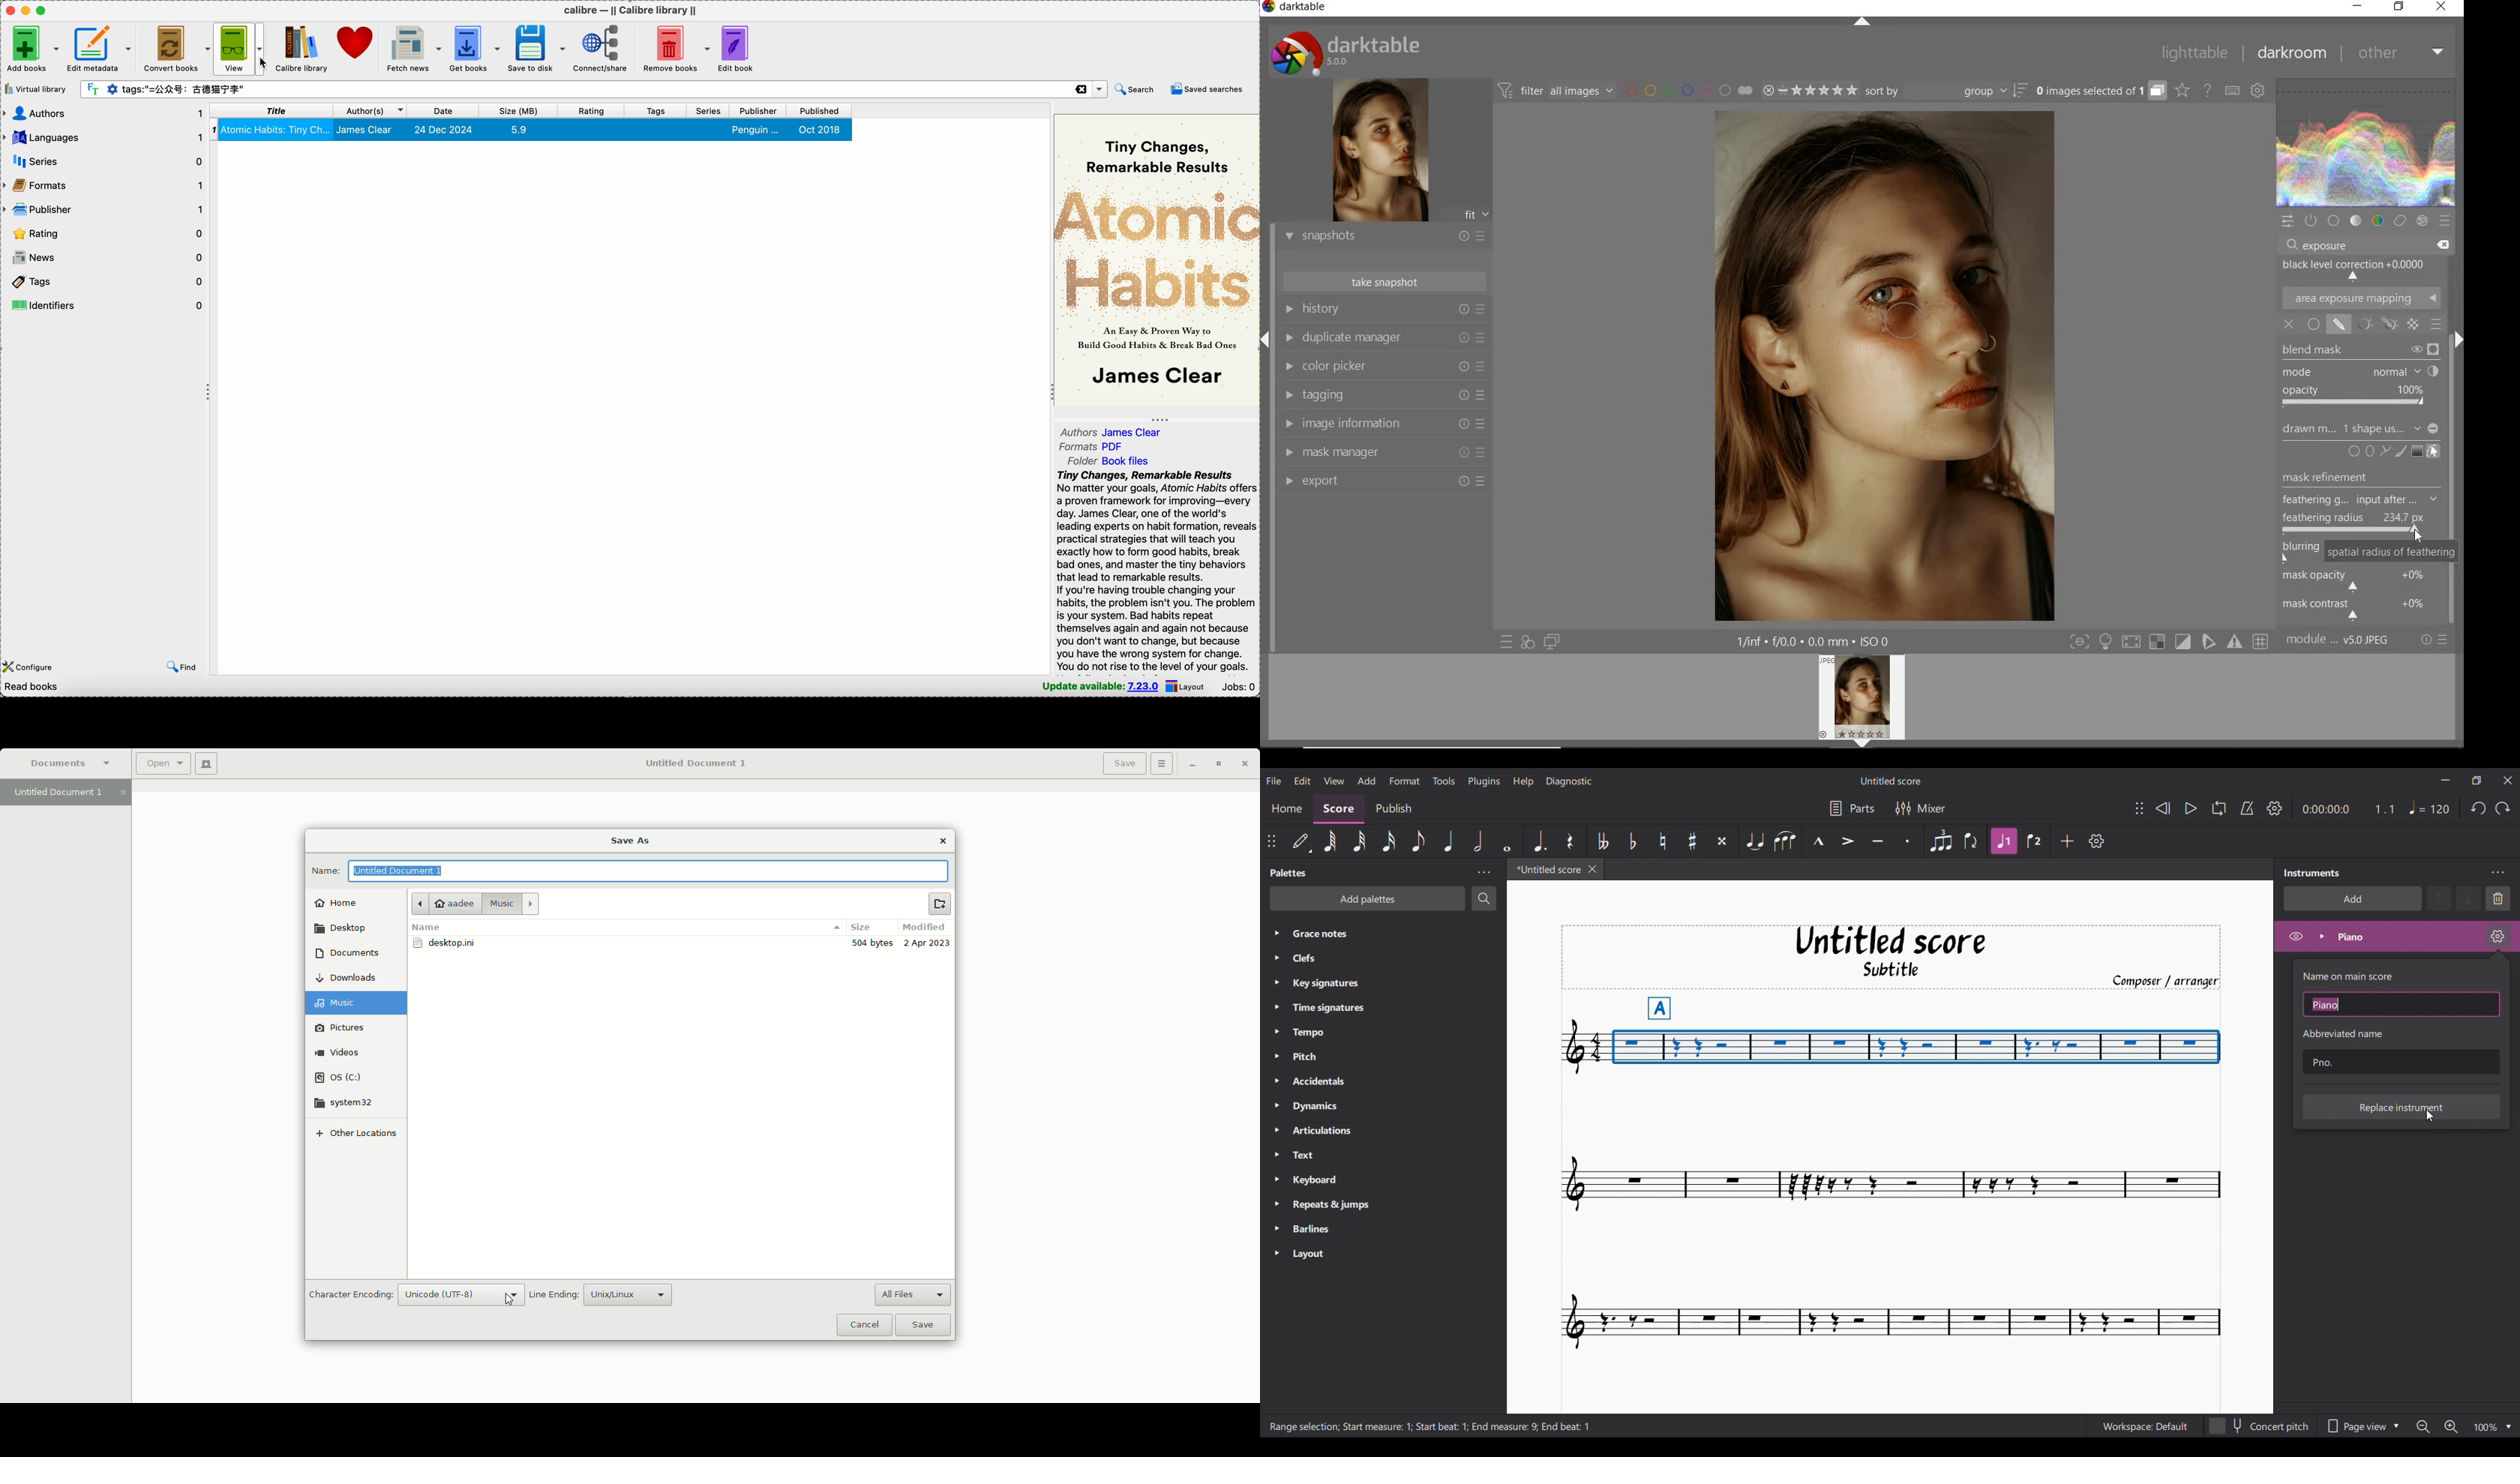  I want to click on other, so click(2399, 54).